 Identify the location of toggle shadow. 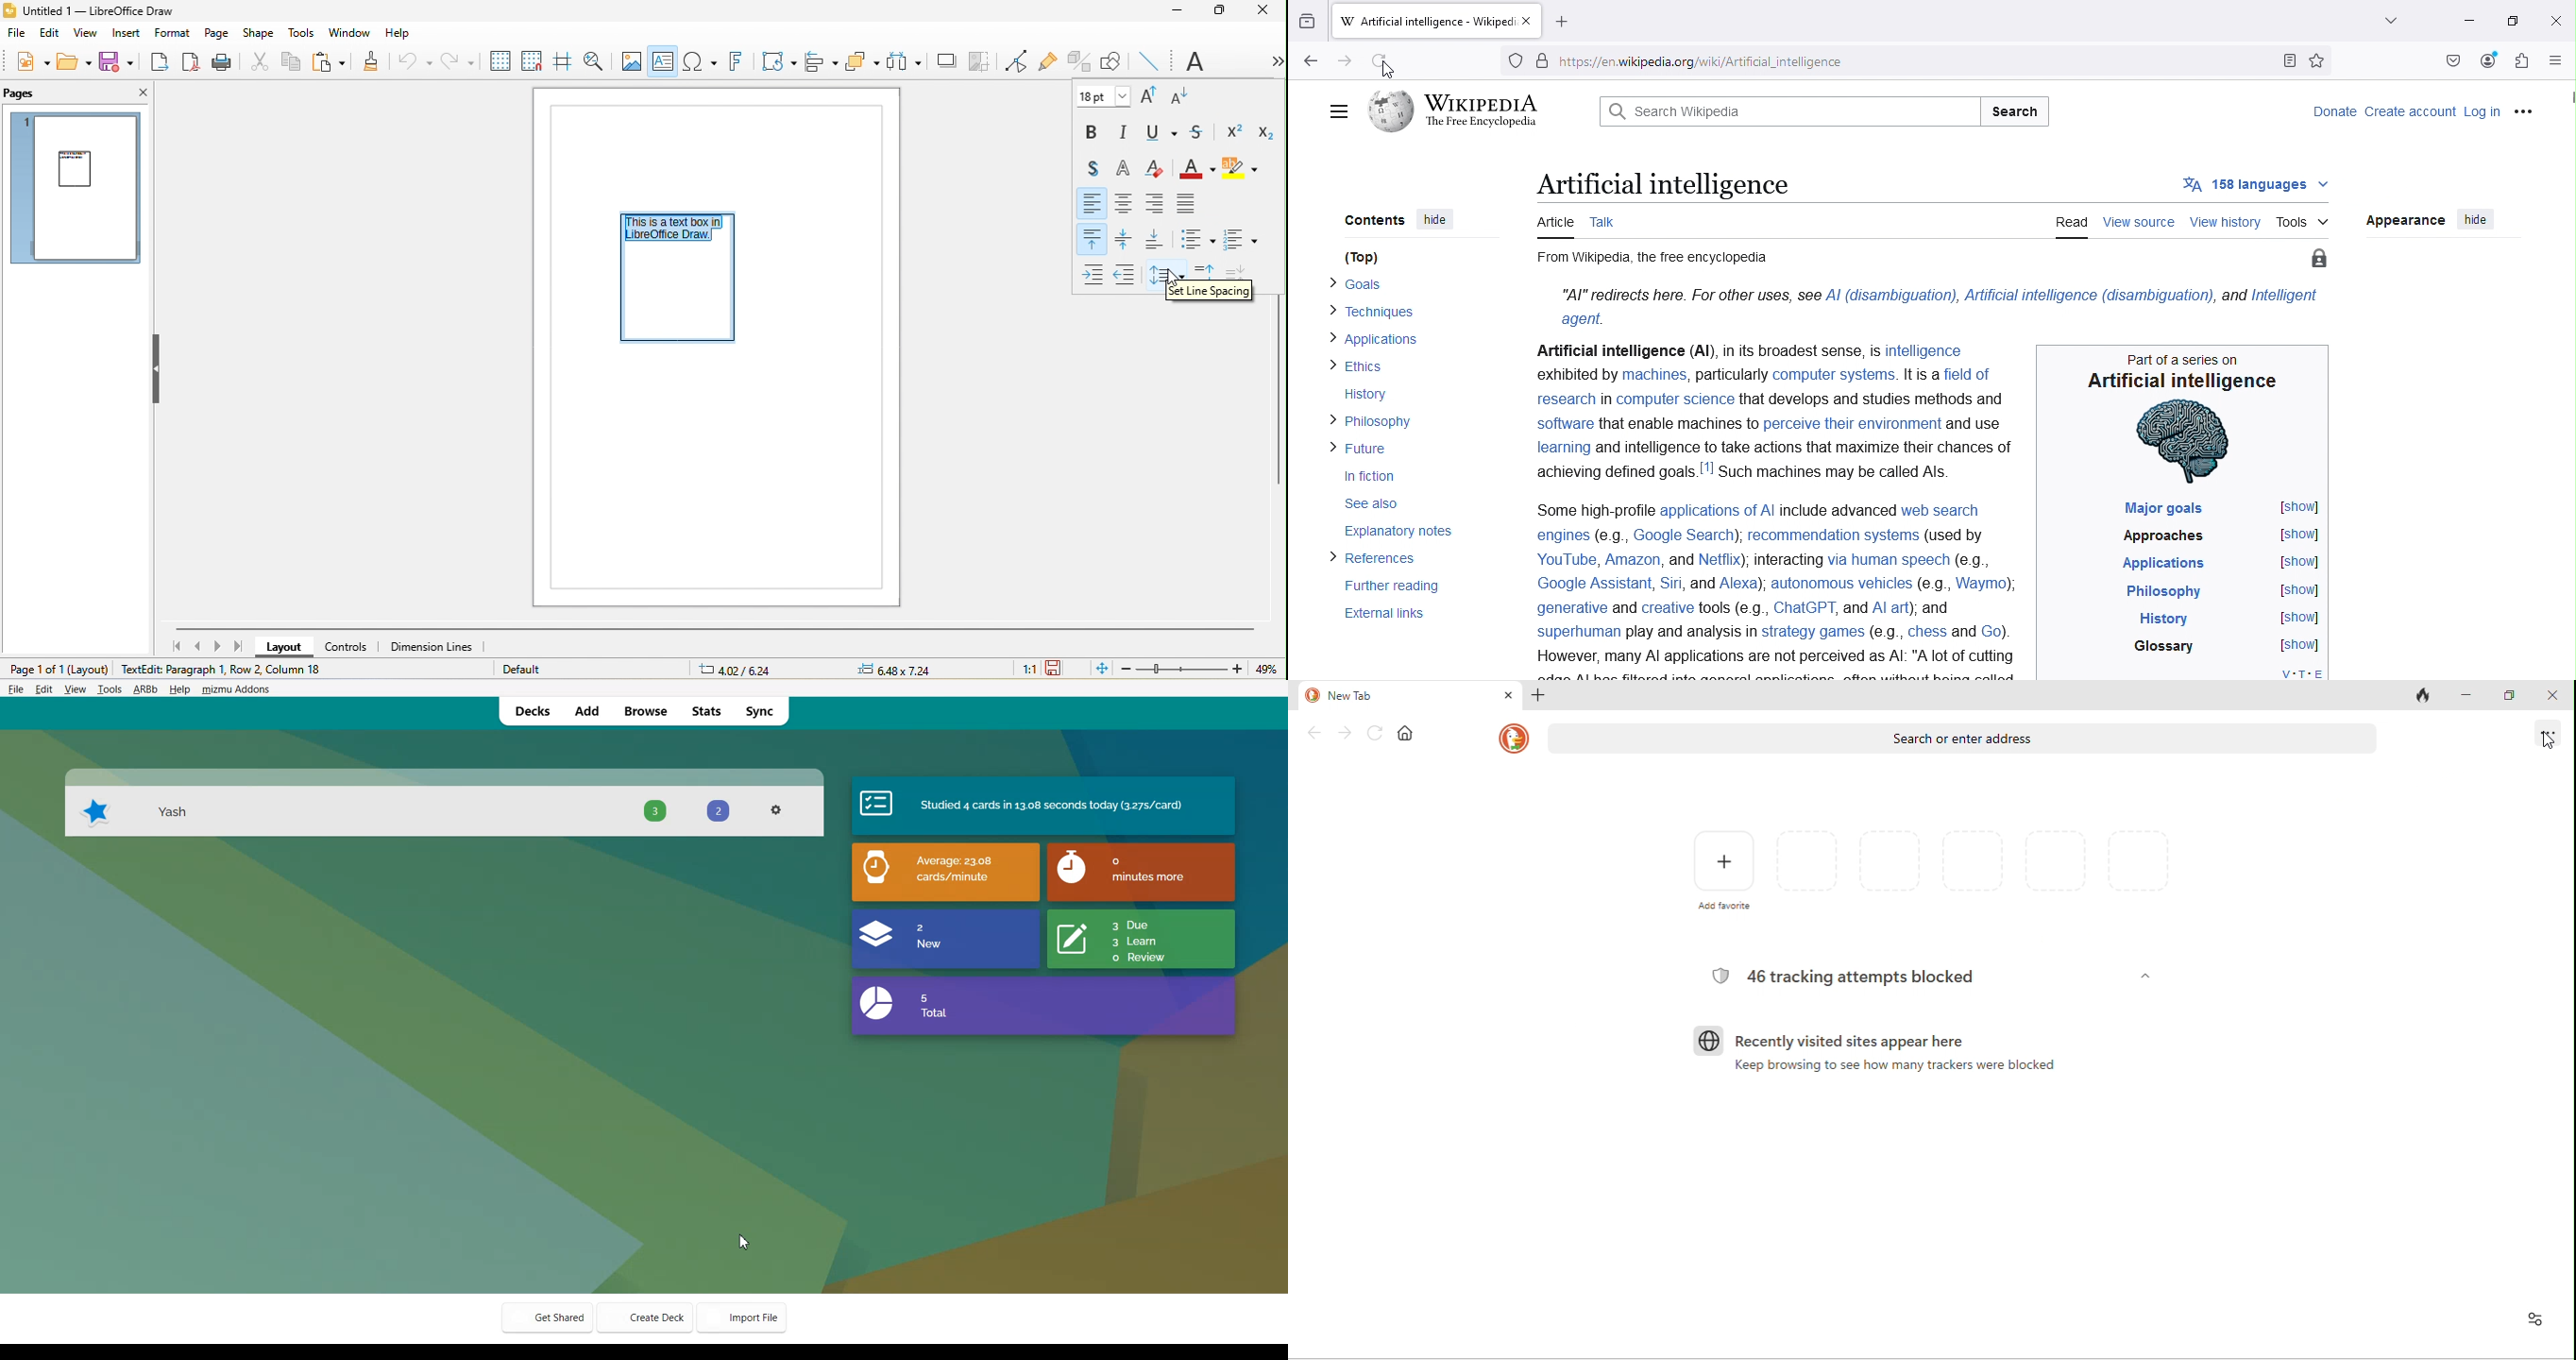
(1089, 166).